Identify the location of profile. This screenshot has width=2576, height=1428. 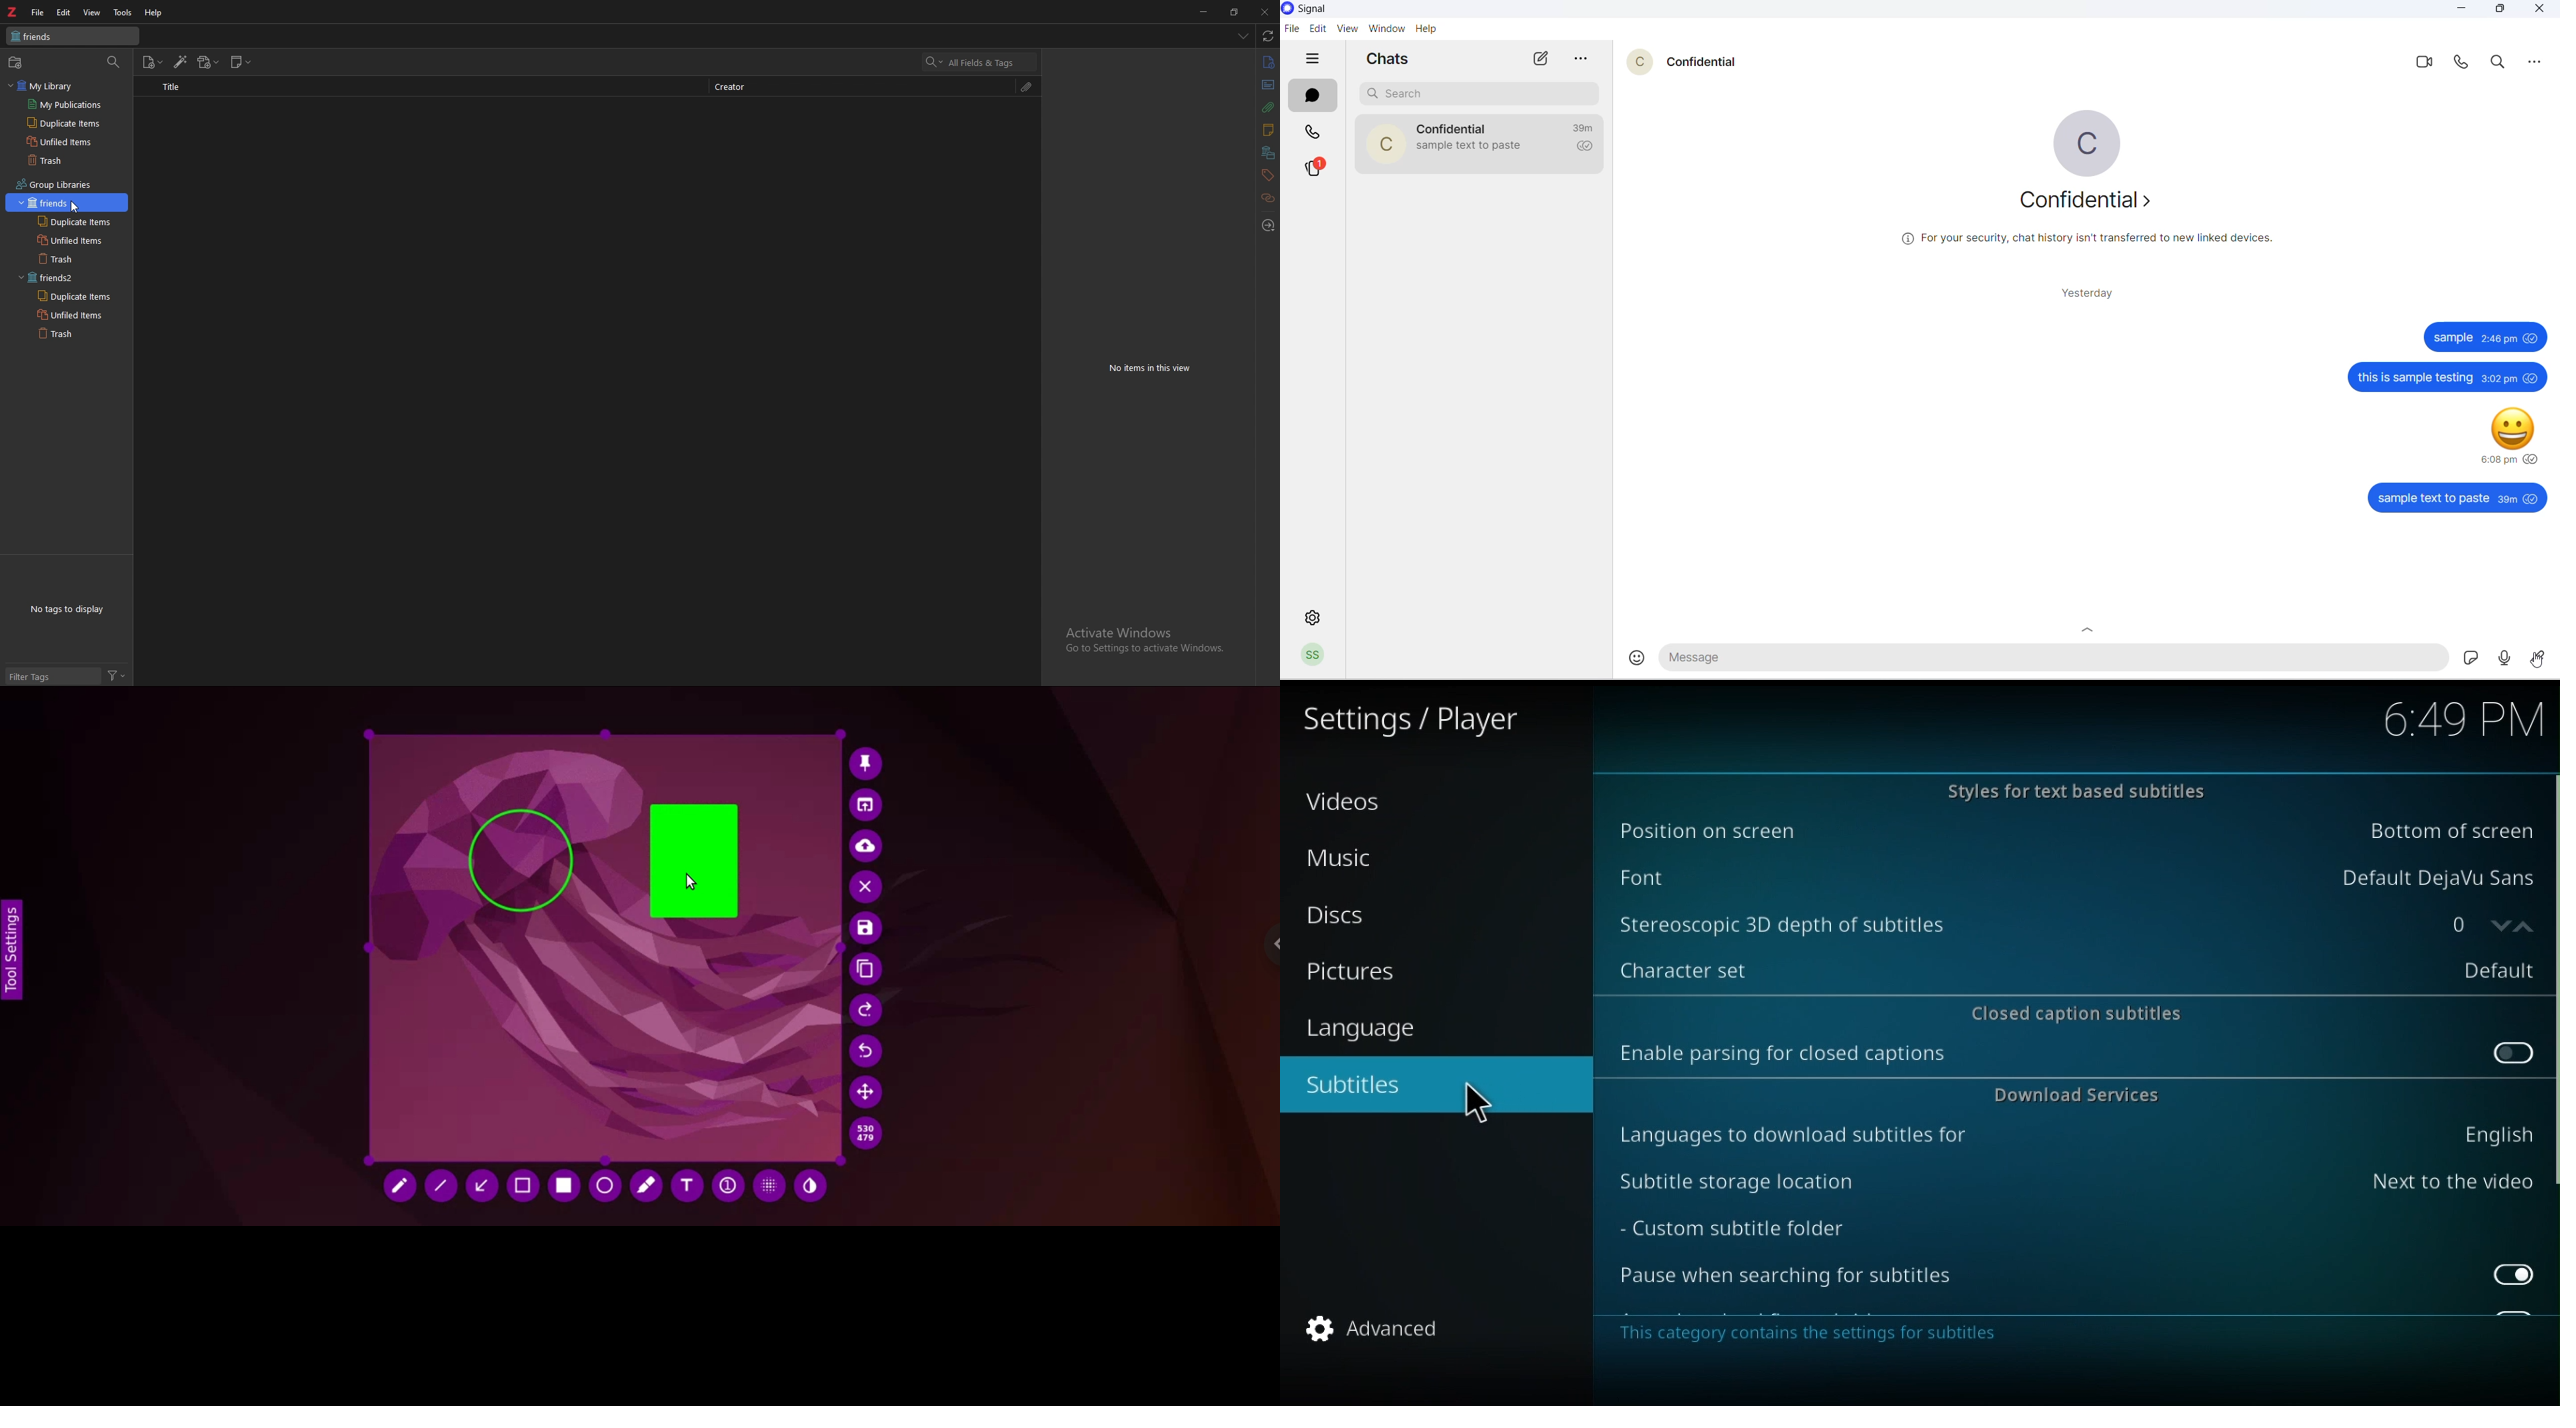
(1312, 657).